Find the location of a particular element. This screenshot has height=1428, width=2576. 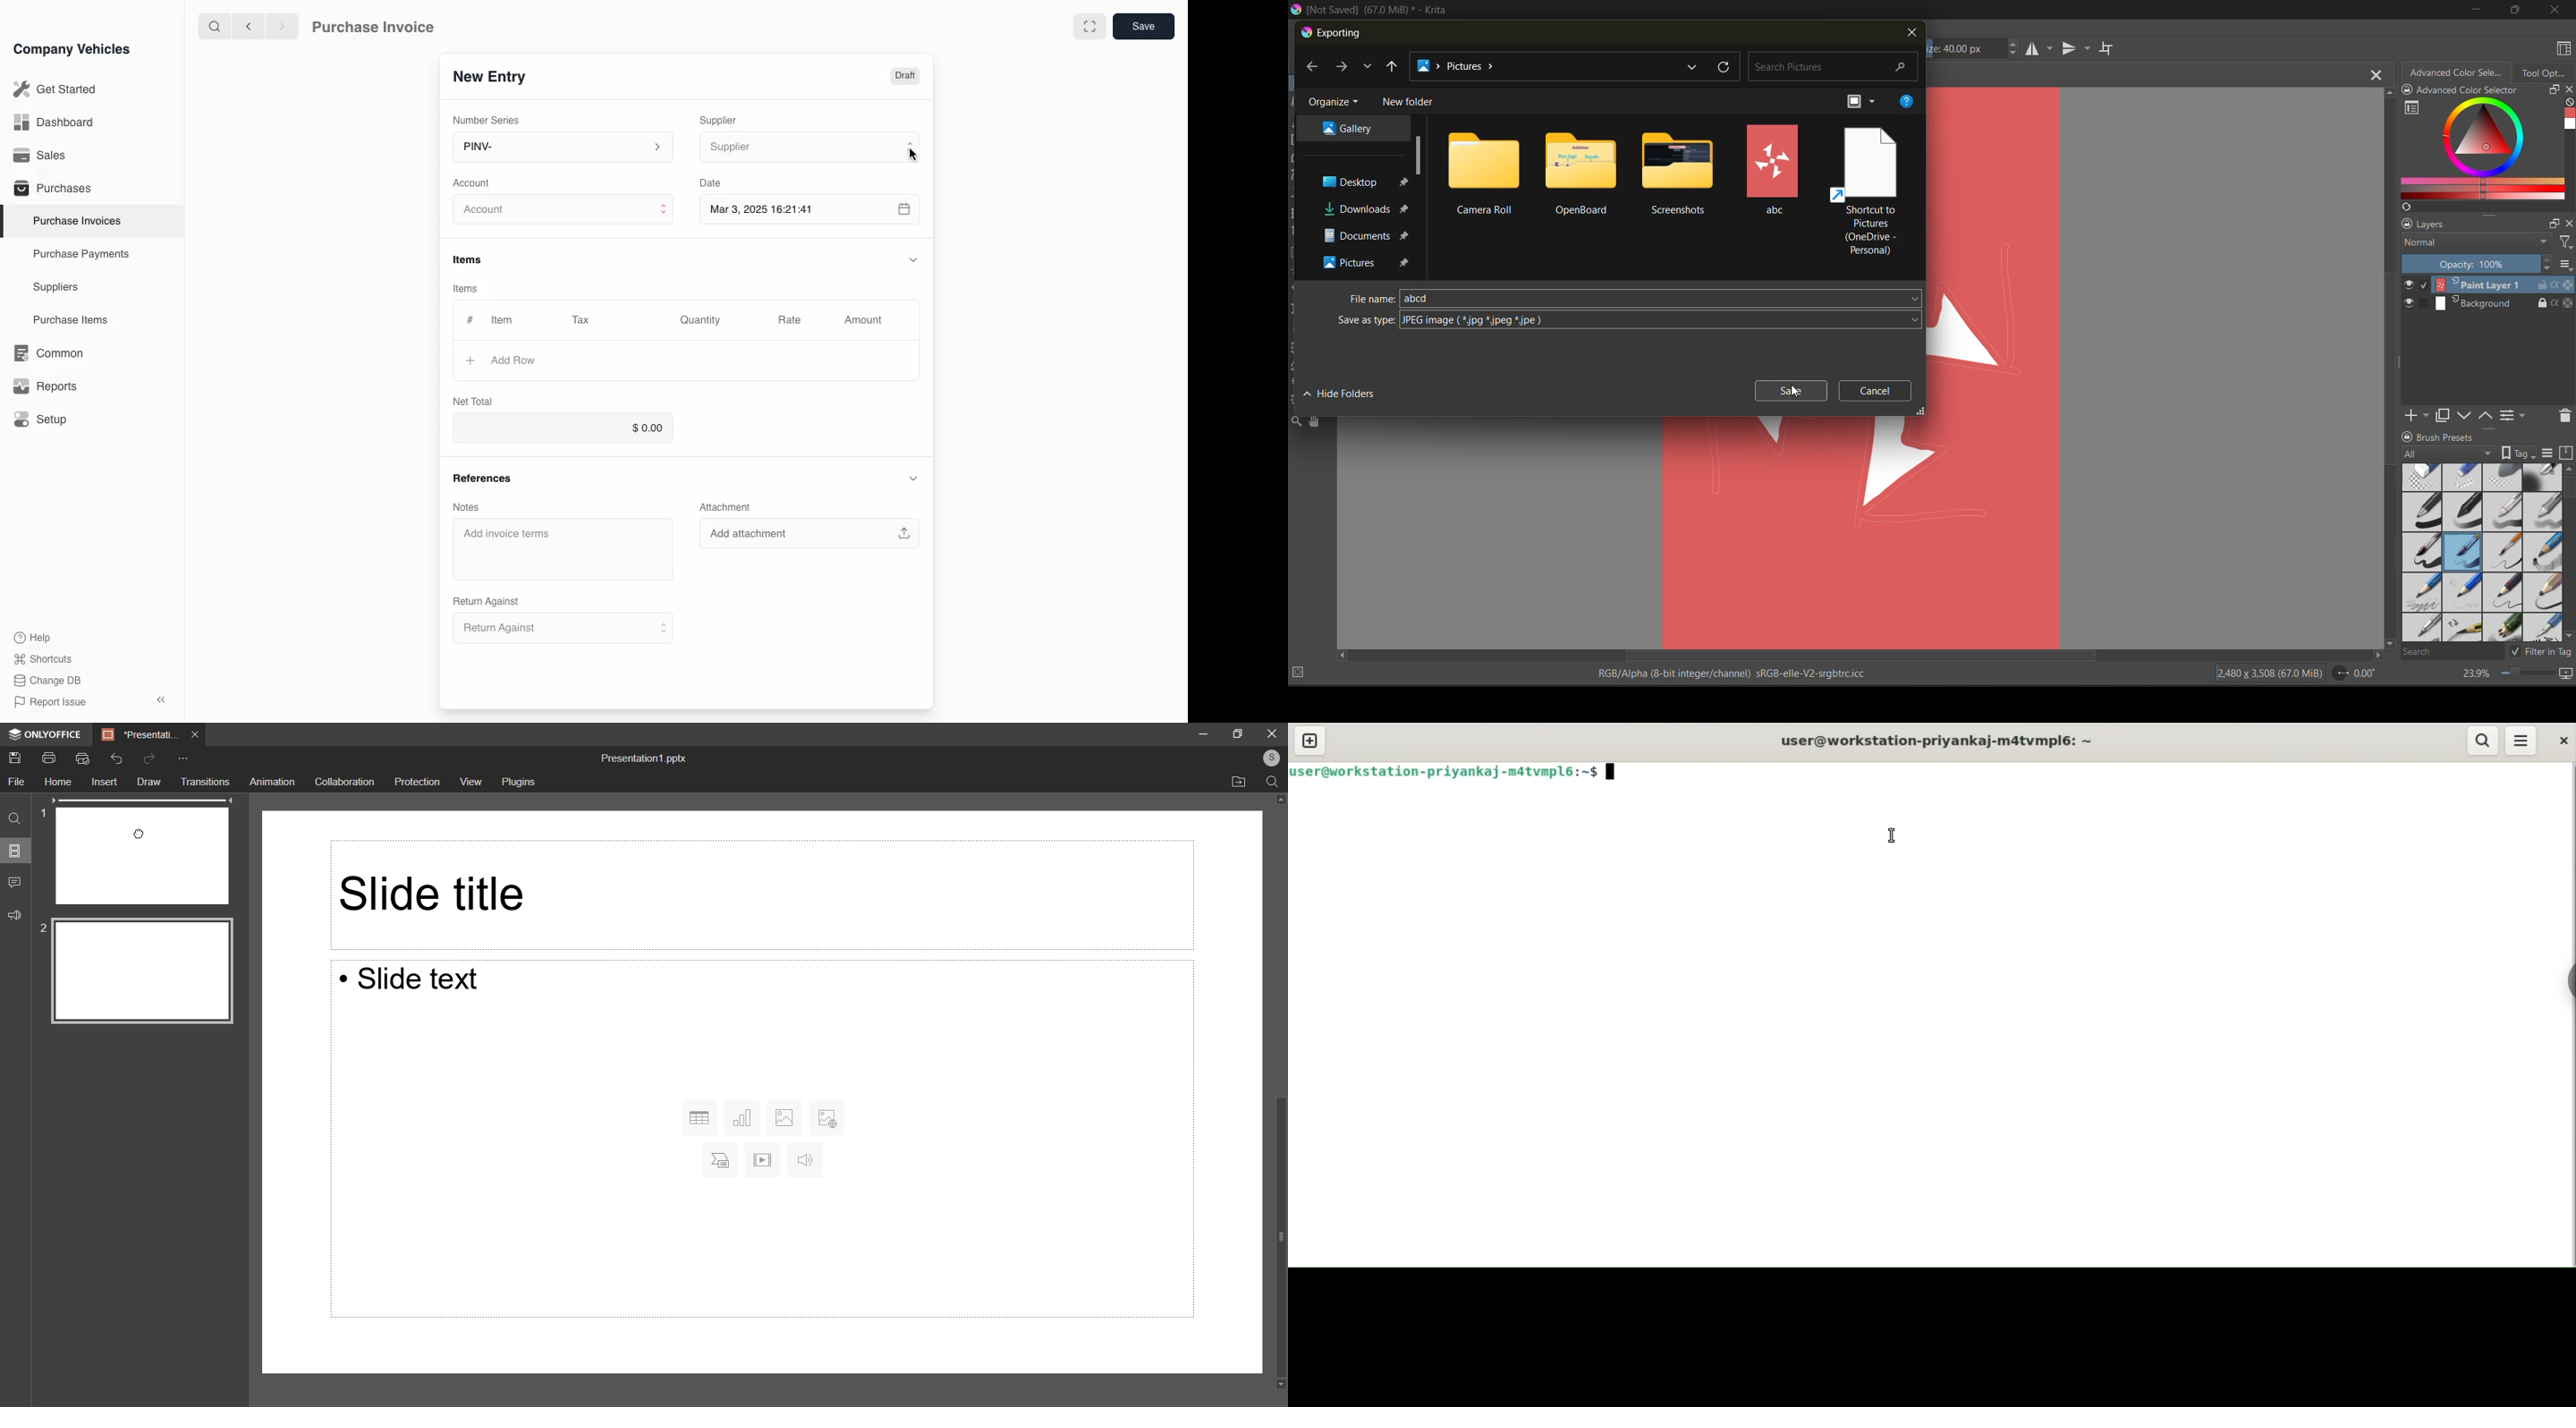

file destination is located at coordinates (1363, 180).